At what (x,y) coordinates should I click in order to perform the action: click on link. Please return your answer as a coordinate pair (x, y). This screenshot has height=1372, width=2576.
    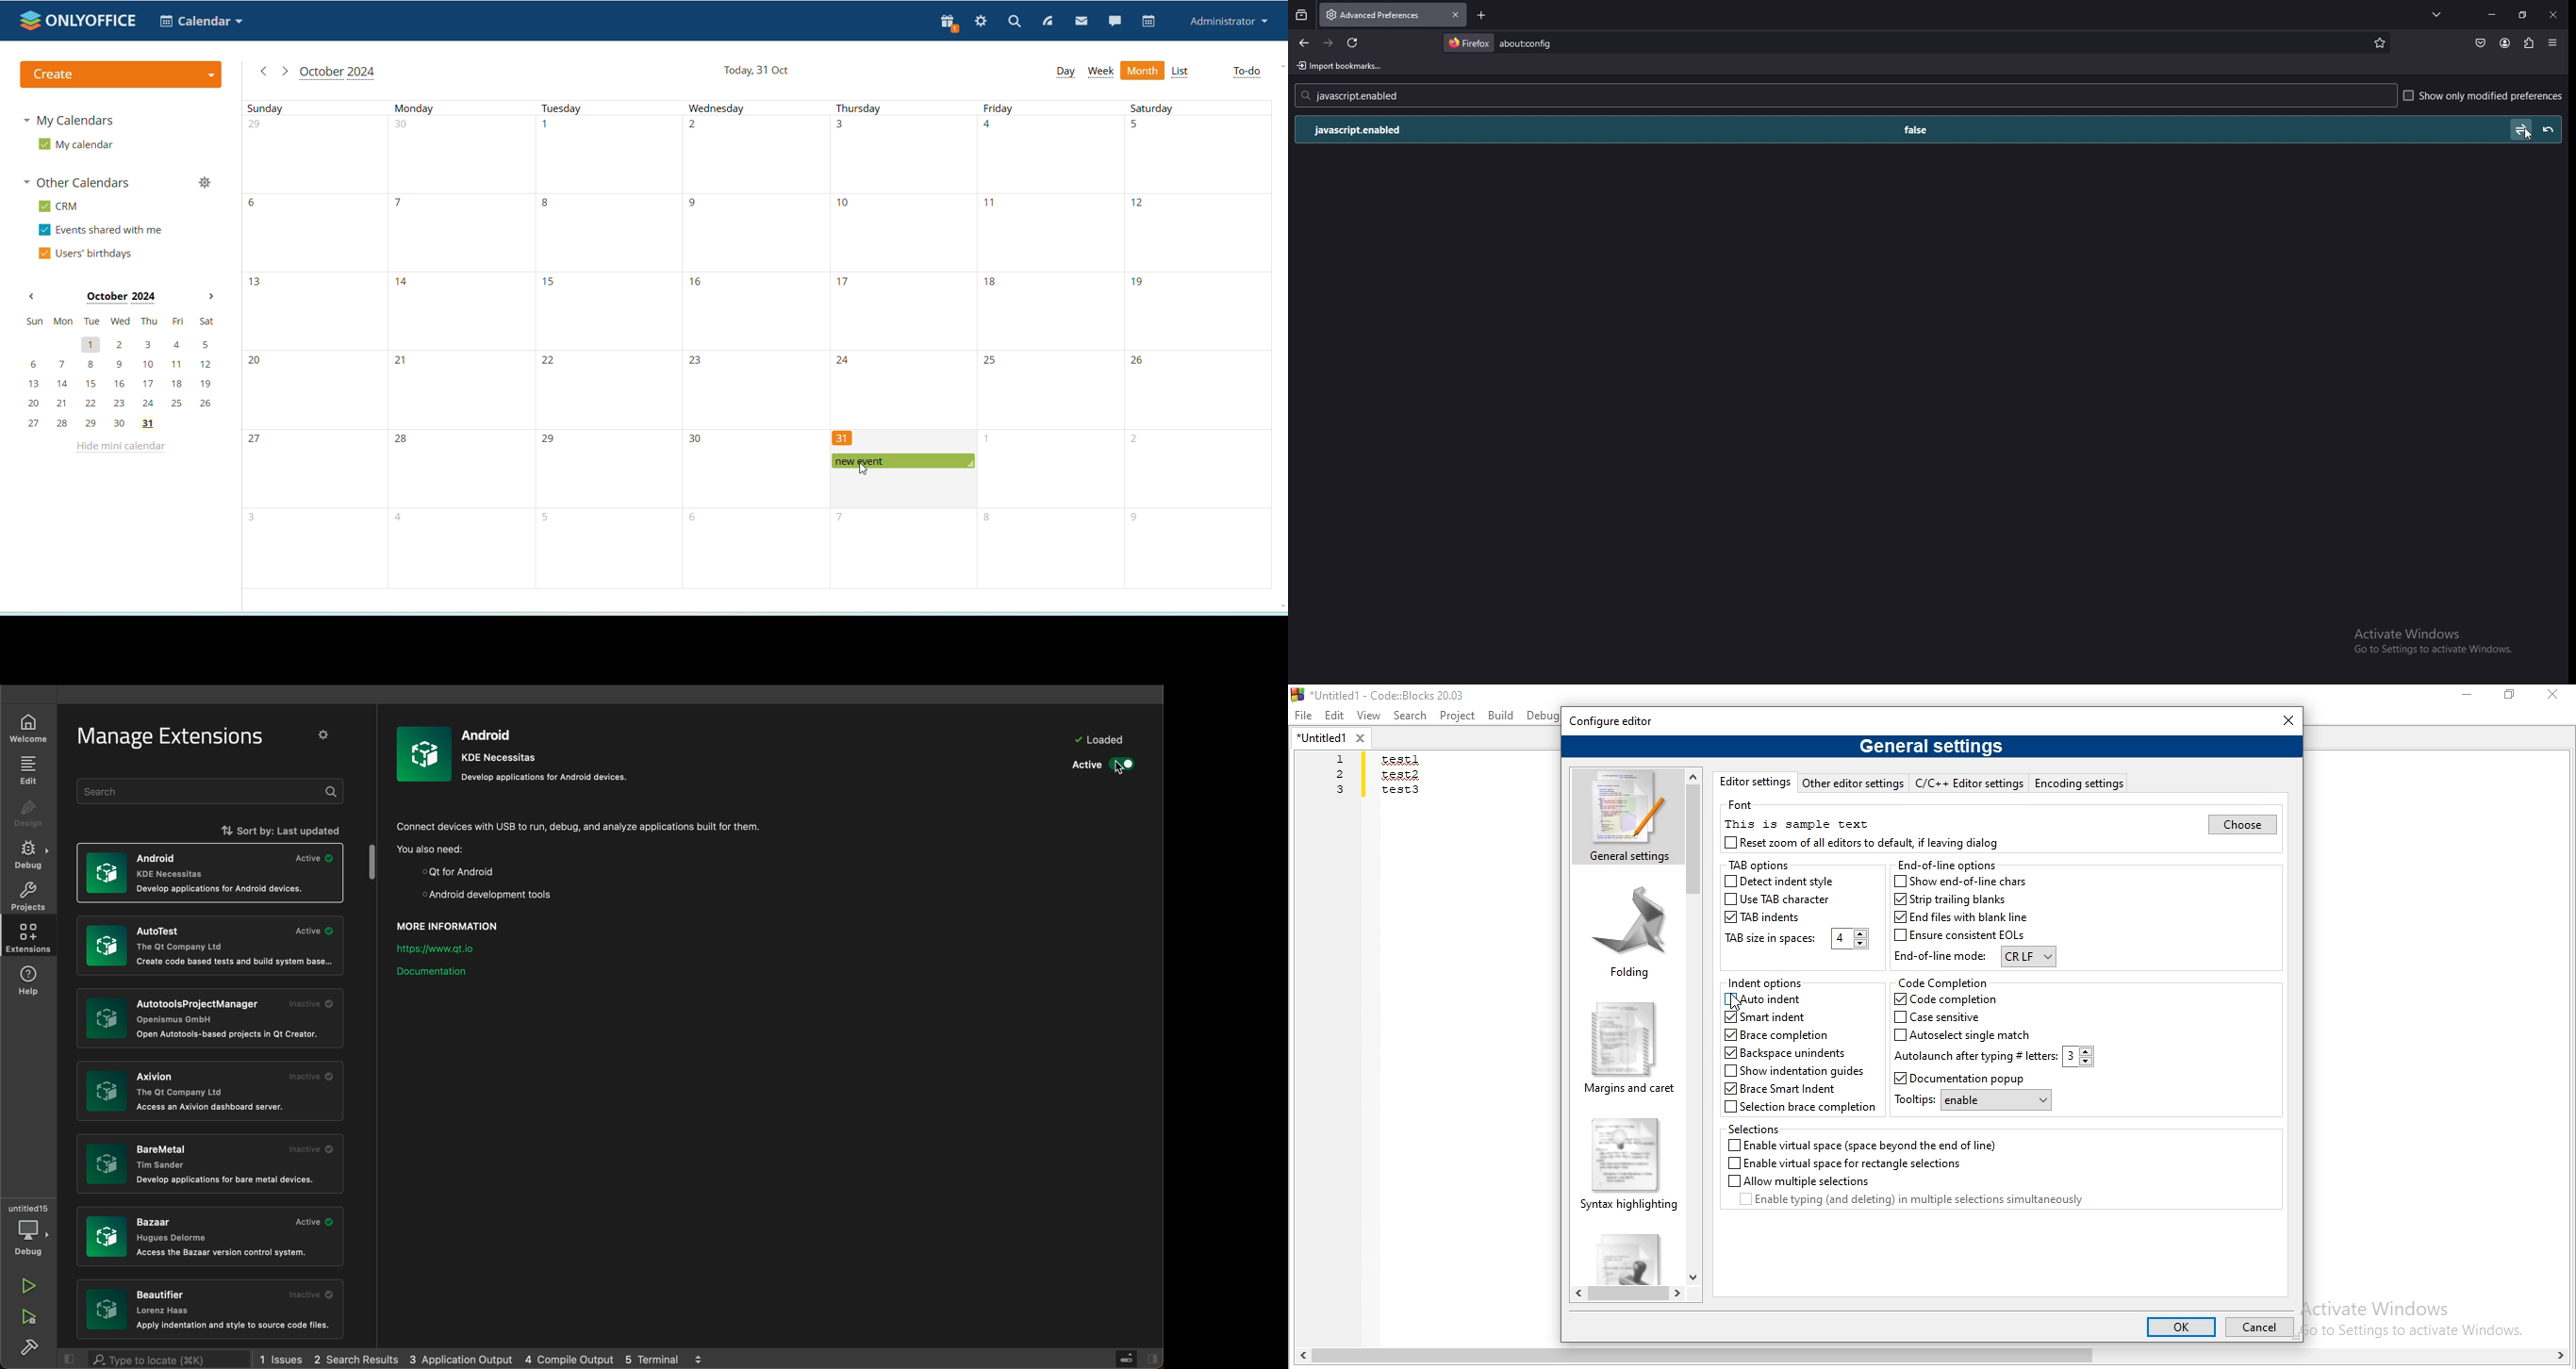
    Looking at the image, I should click on (445, 947).